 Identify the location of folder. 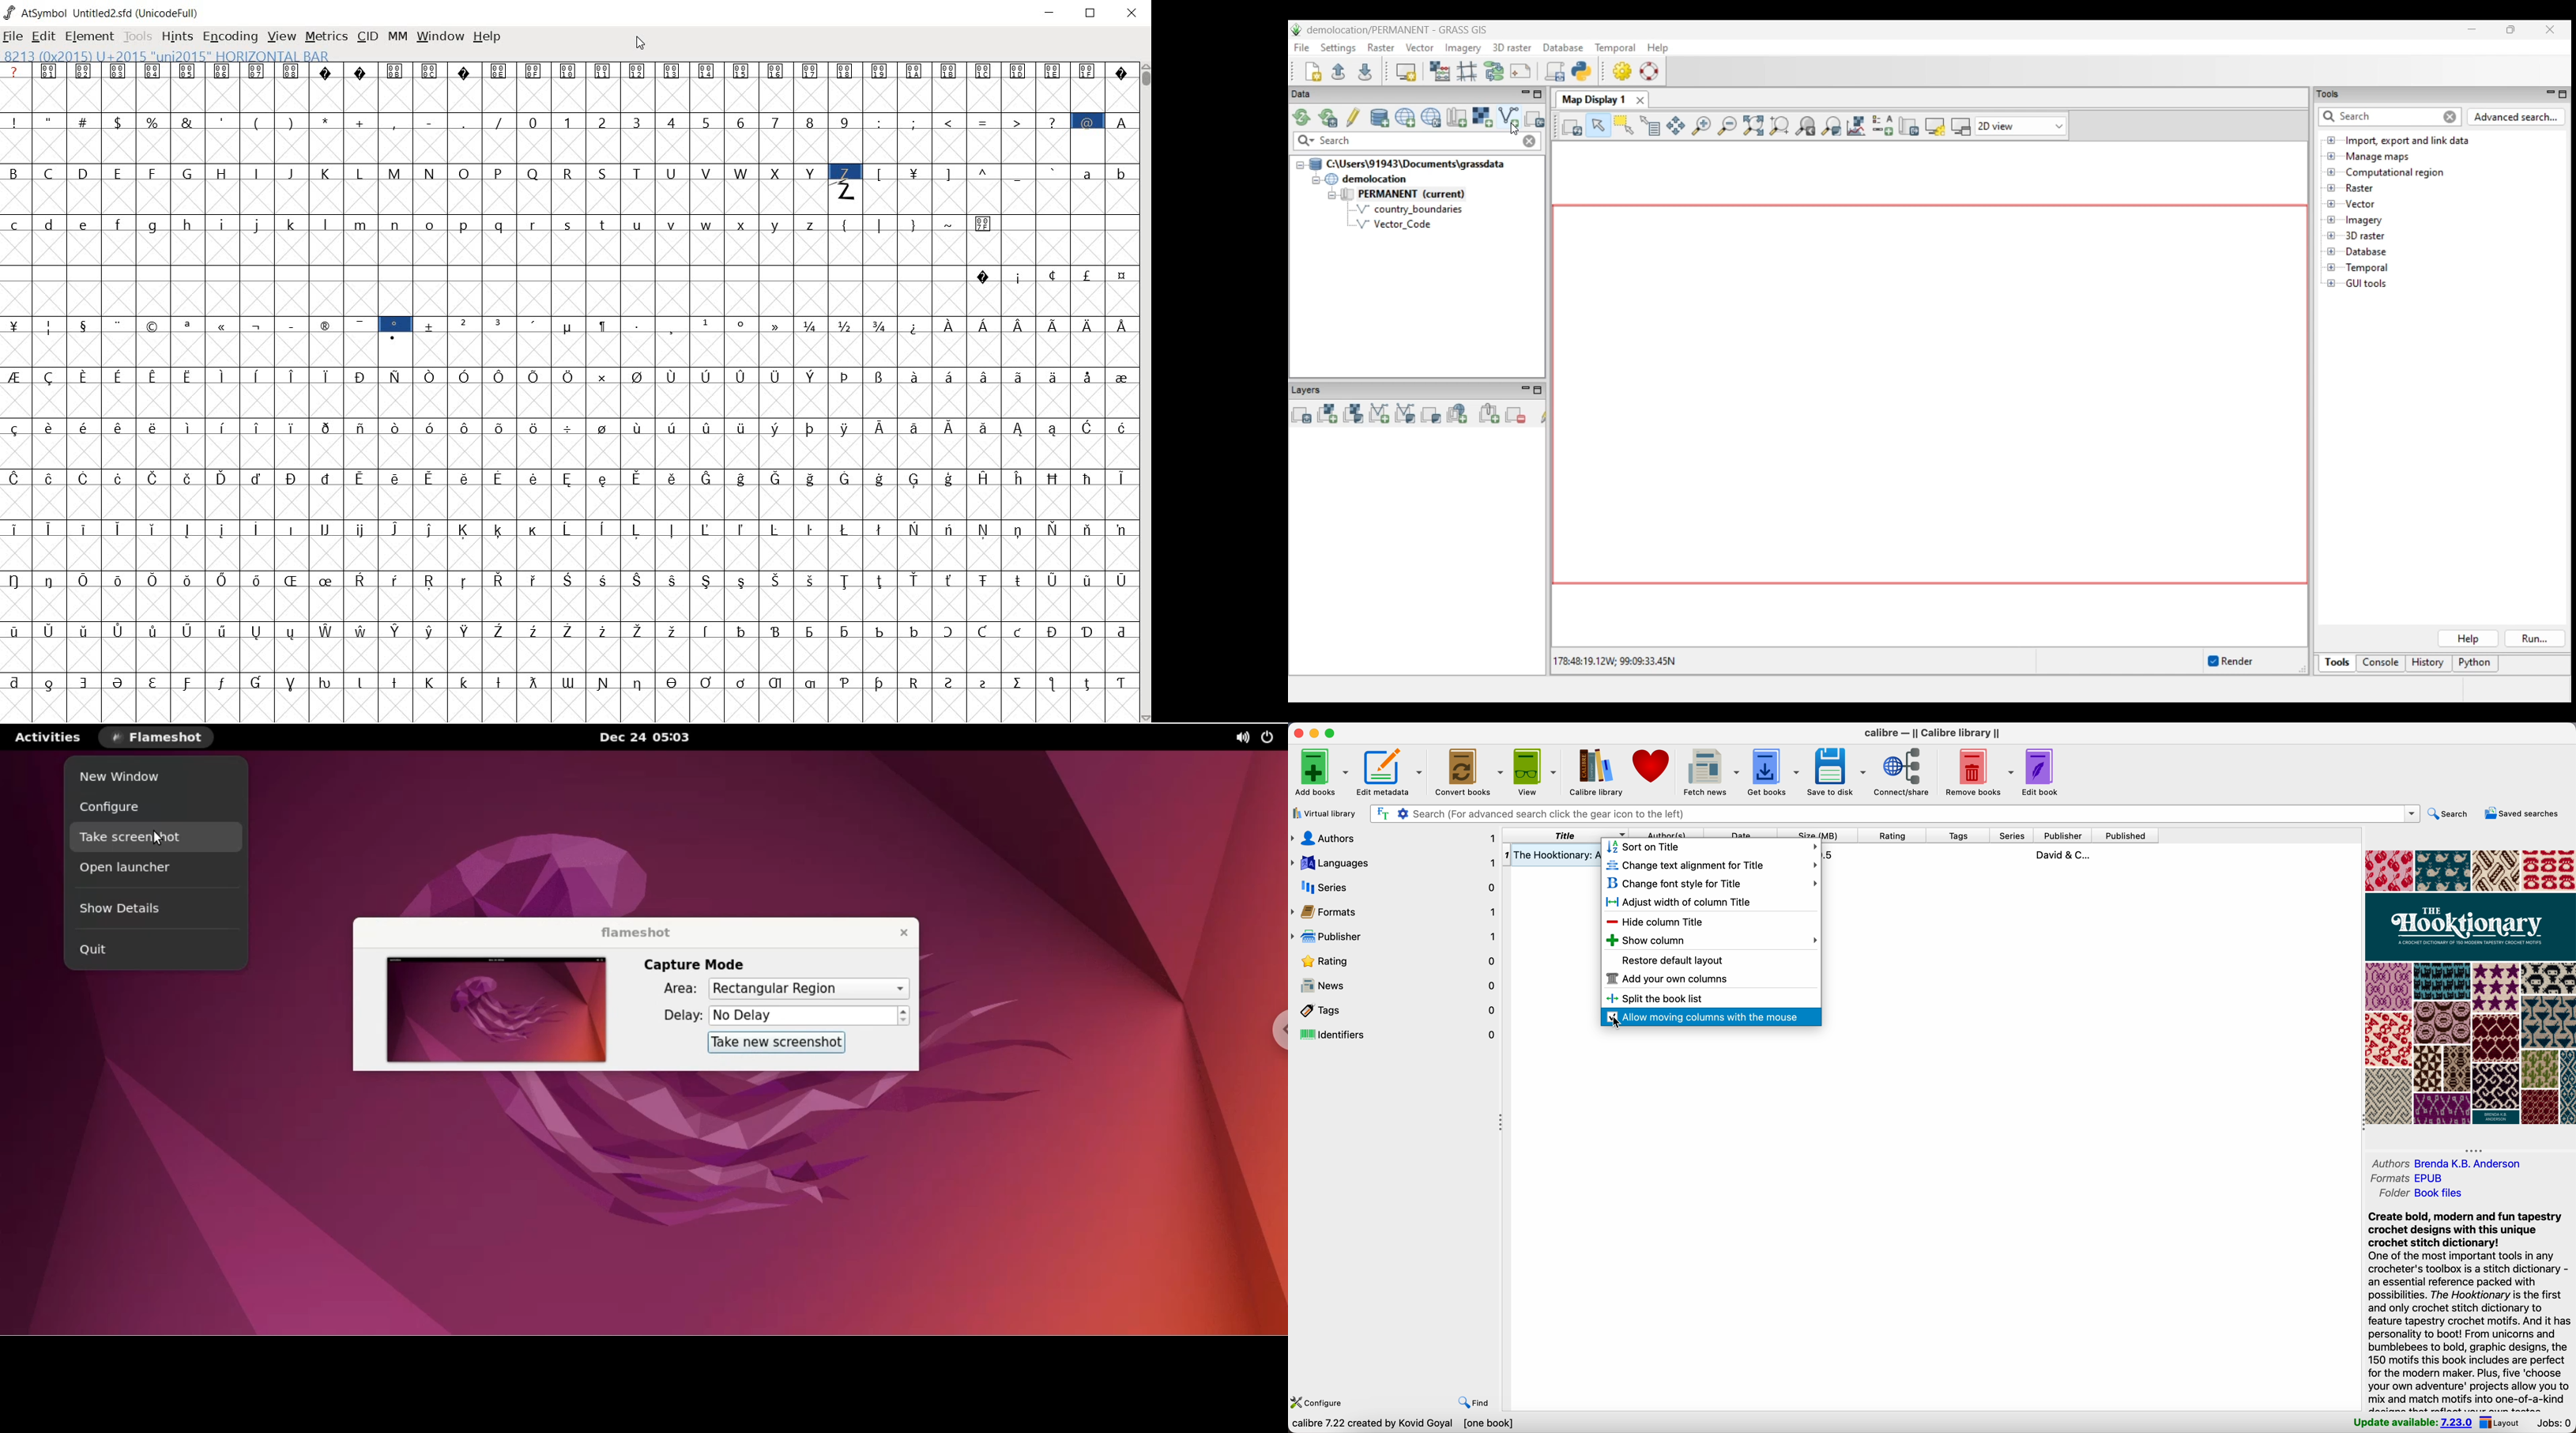
(2428, 1193).